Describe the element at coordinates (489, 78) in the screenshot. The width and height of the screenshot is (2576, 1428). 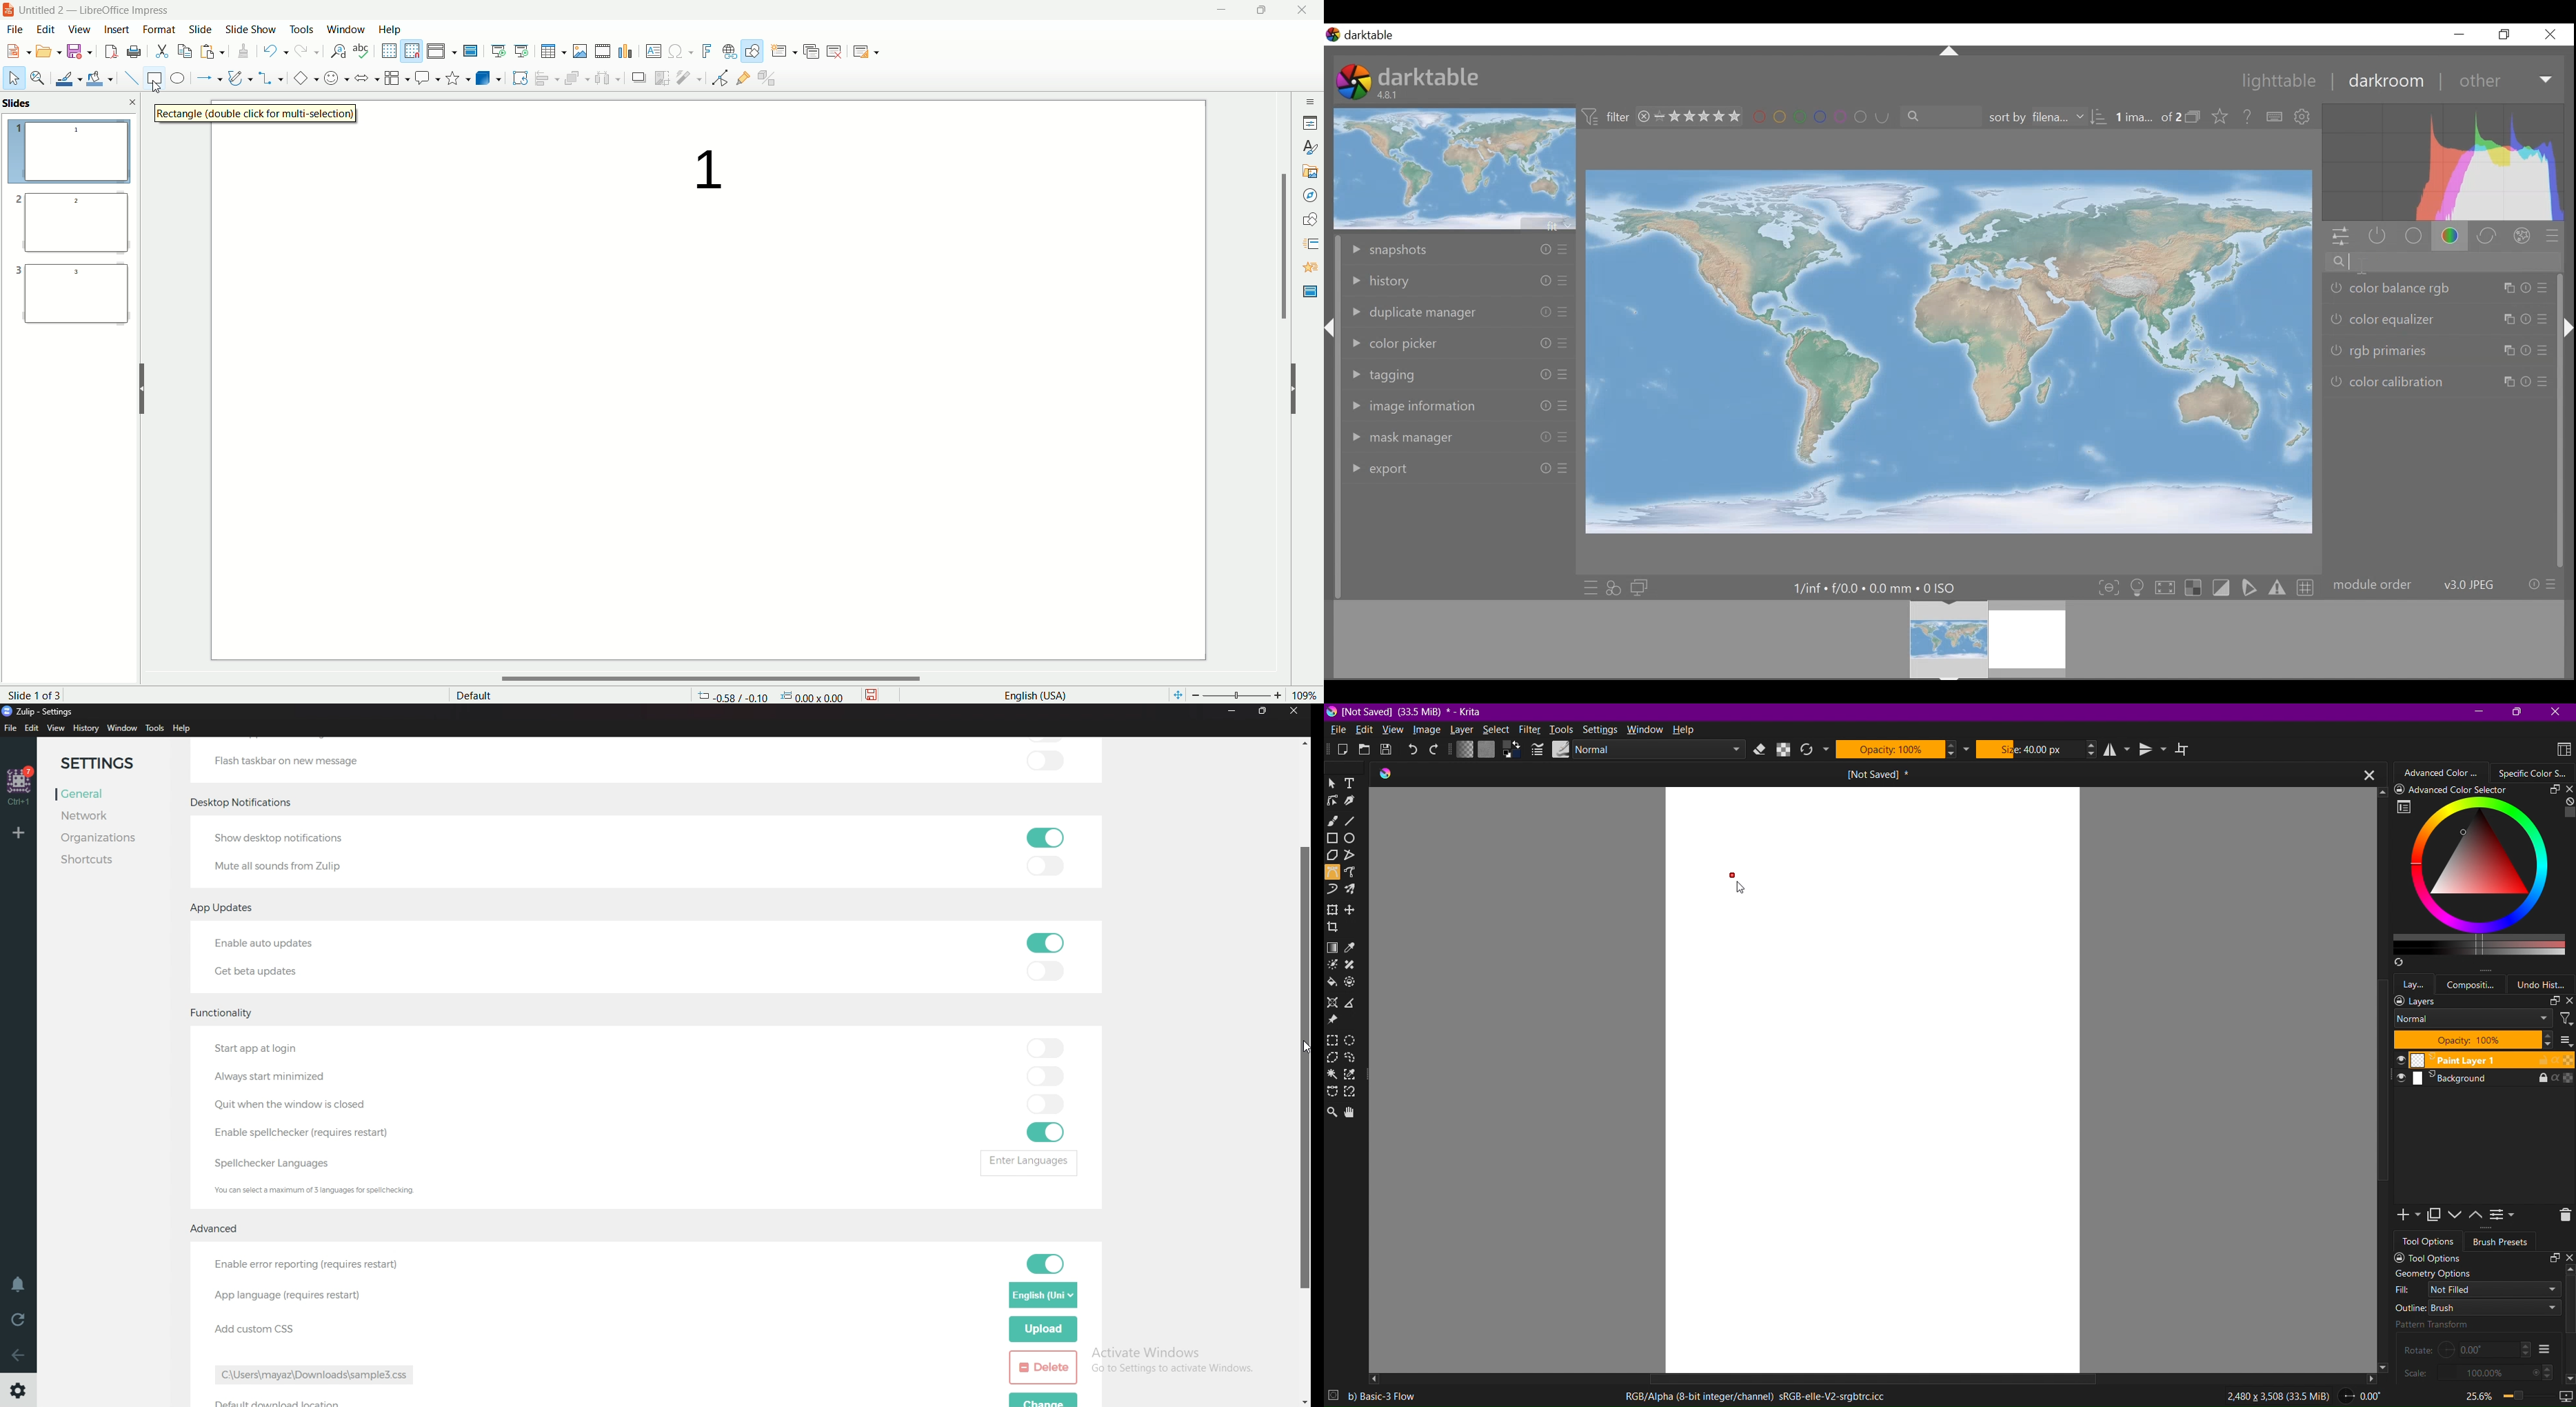
I see `3D objects` at that location.